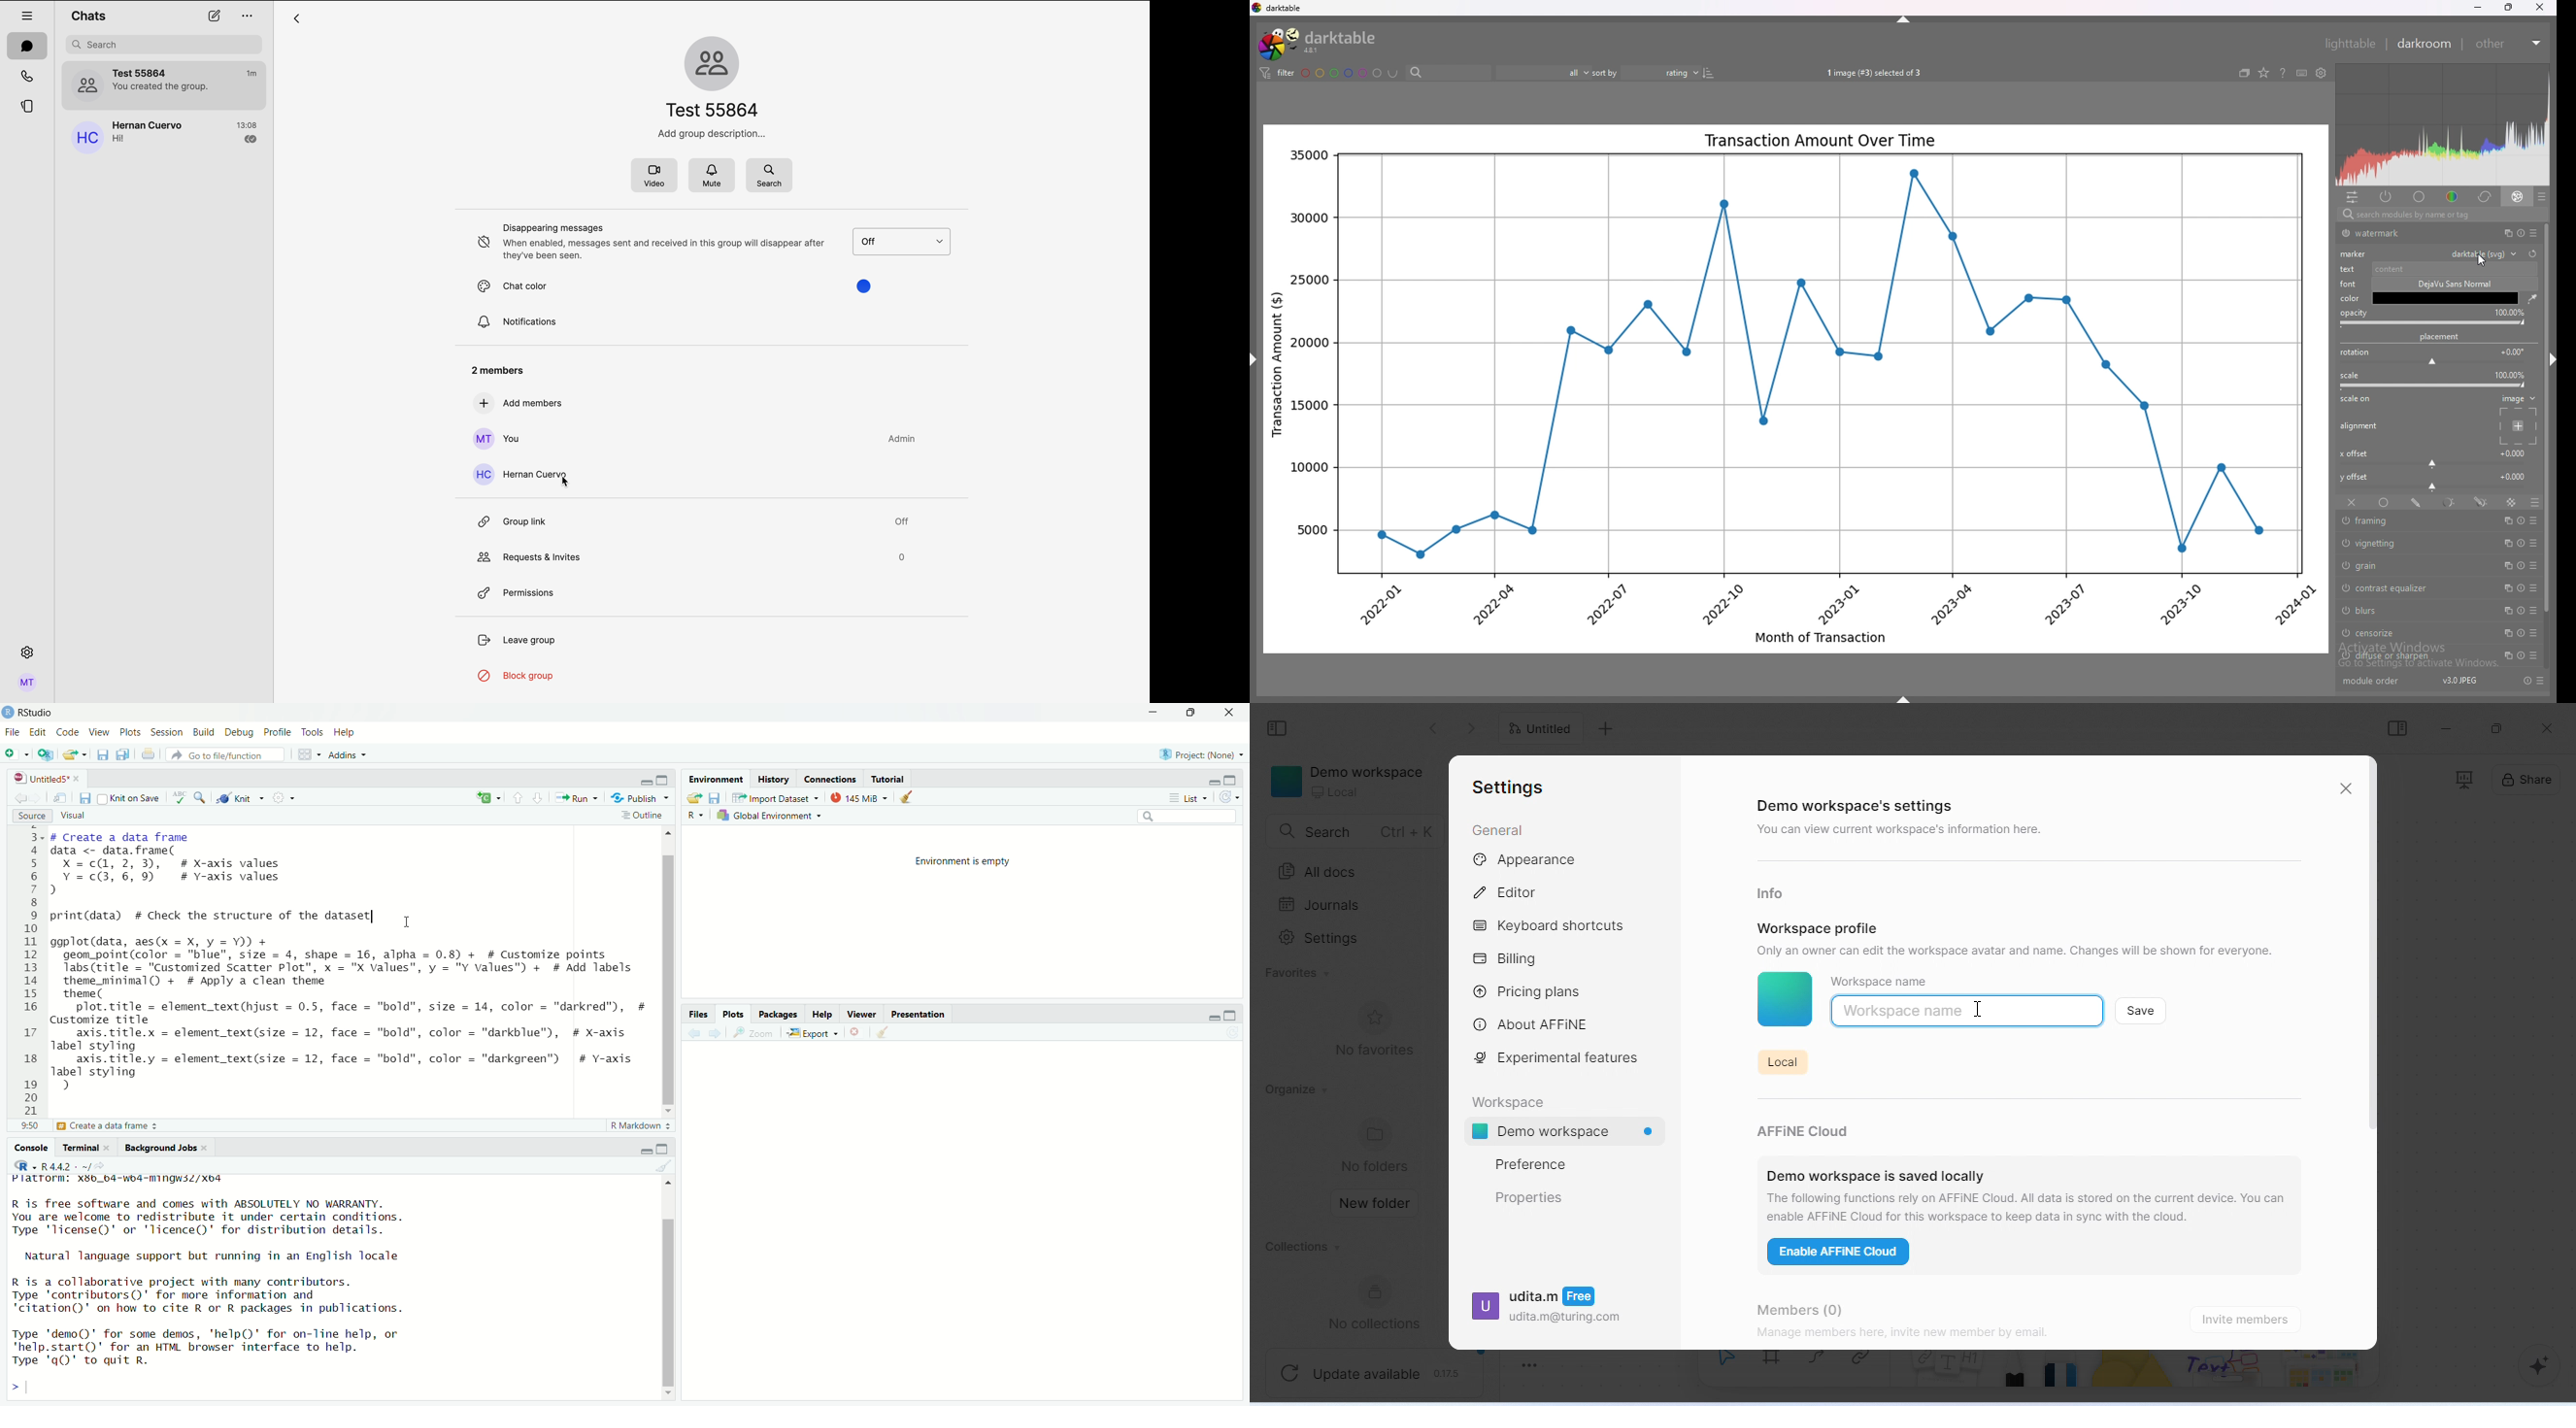 This screenshot has height=1428, width=2576. Describe the element at coordinates (1708, 72) in the screenshot. I see `reverse sort order` at that location.